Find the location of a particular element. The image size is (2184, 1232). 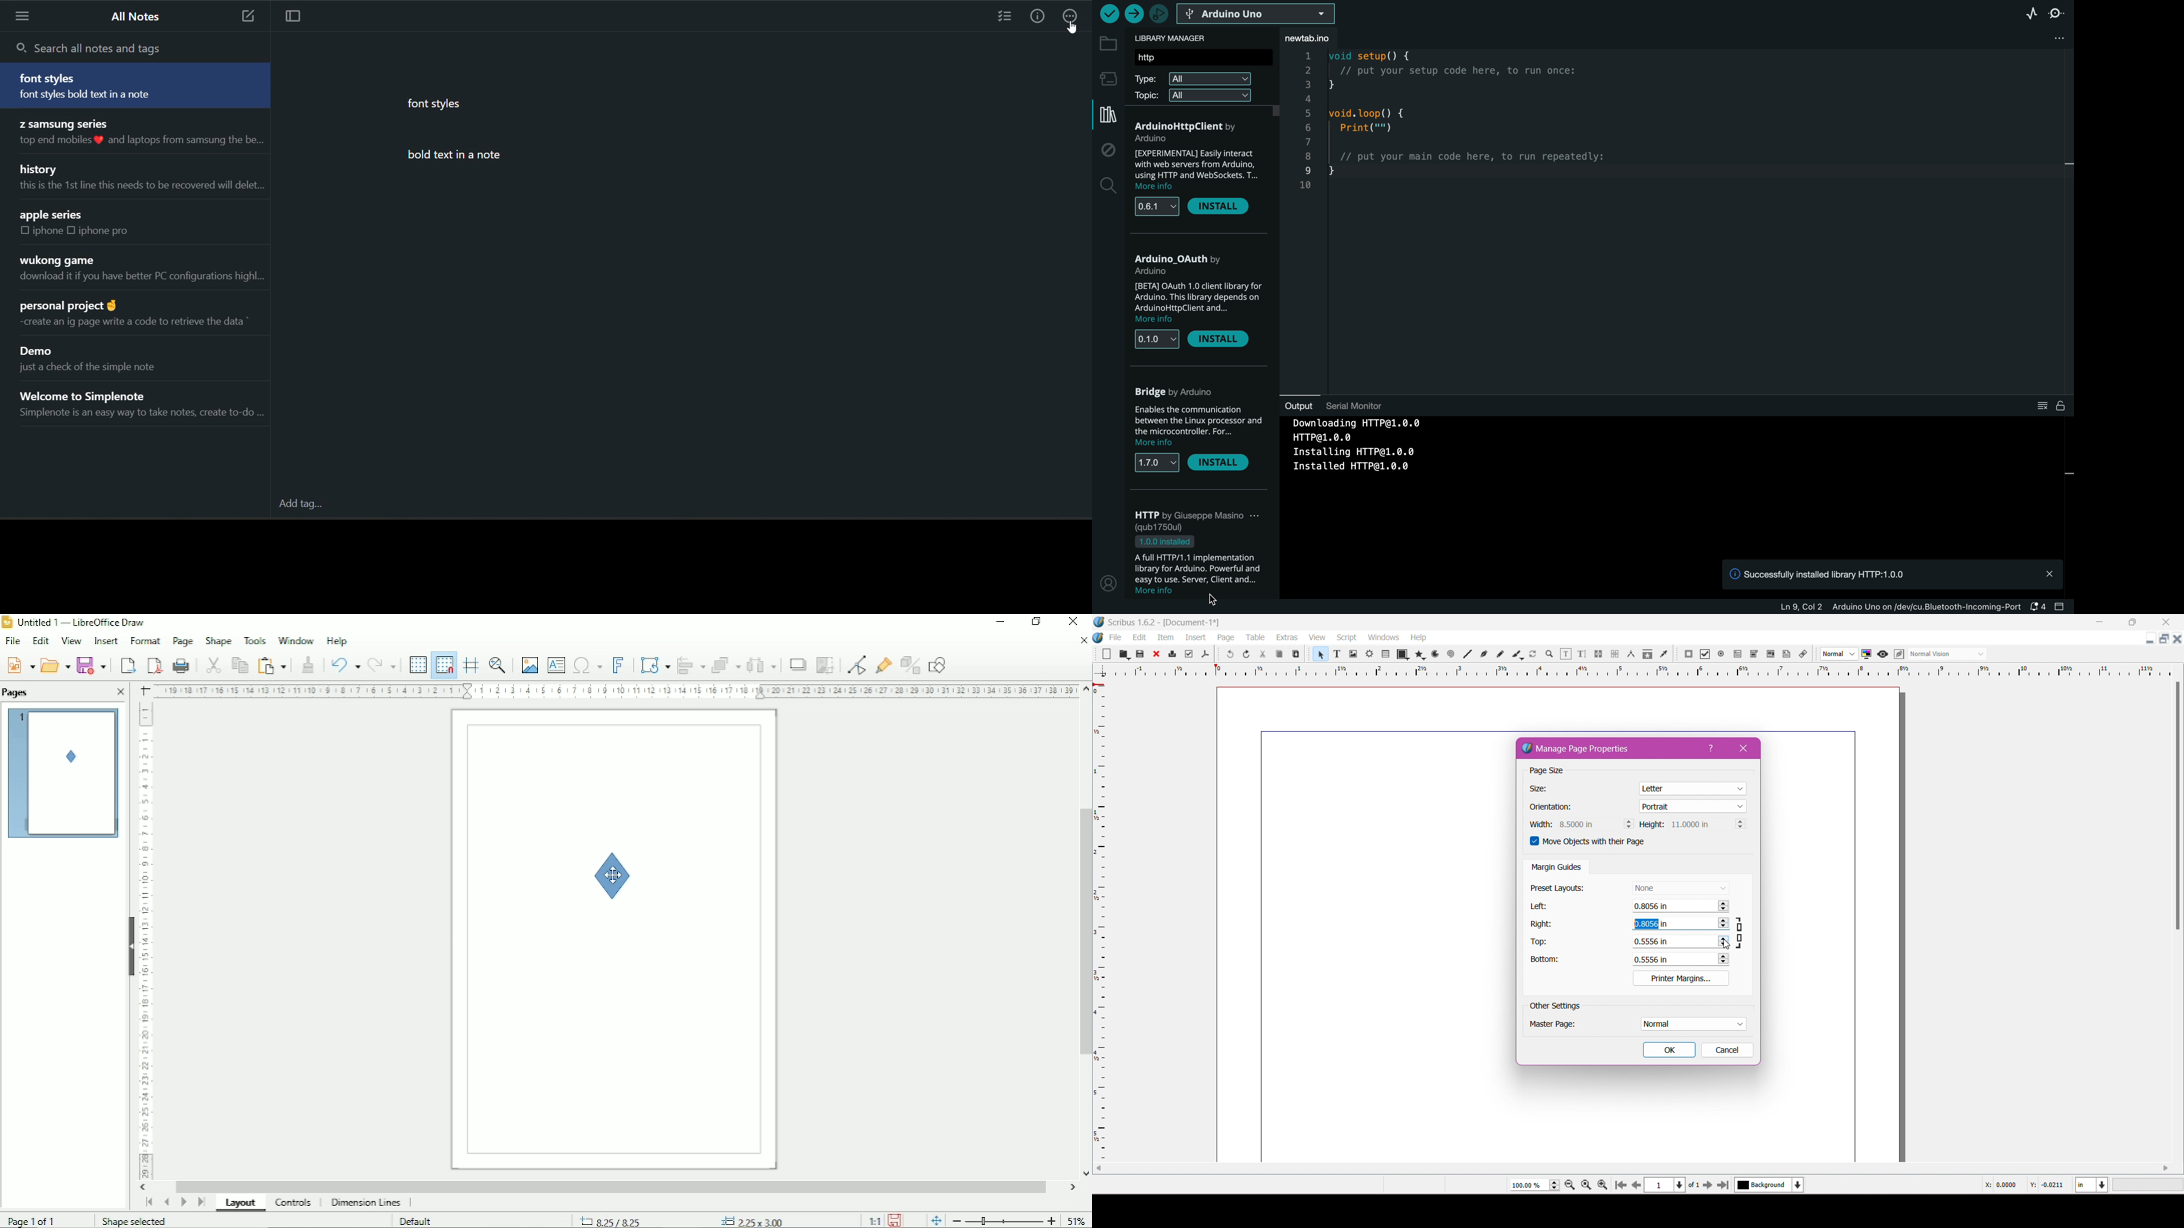

info is located at coordinates (1037, 18).